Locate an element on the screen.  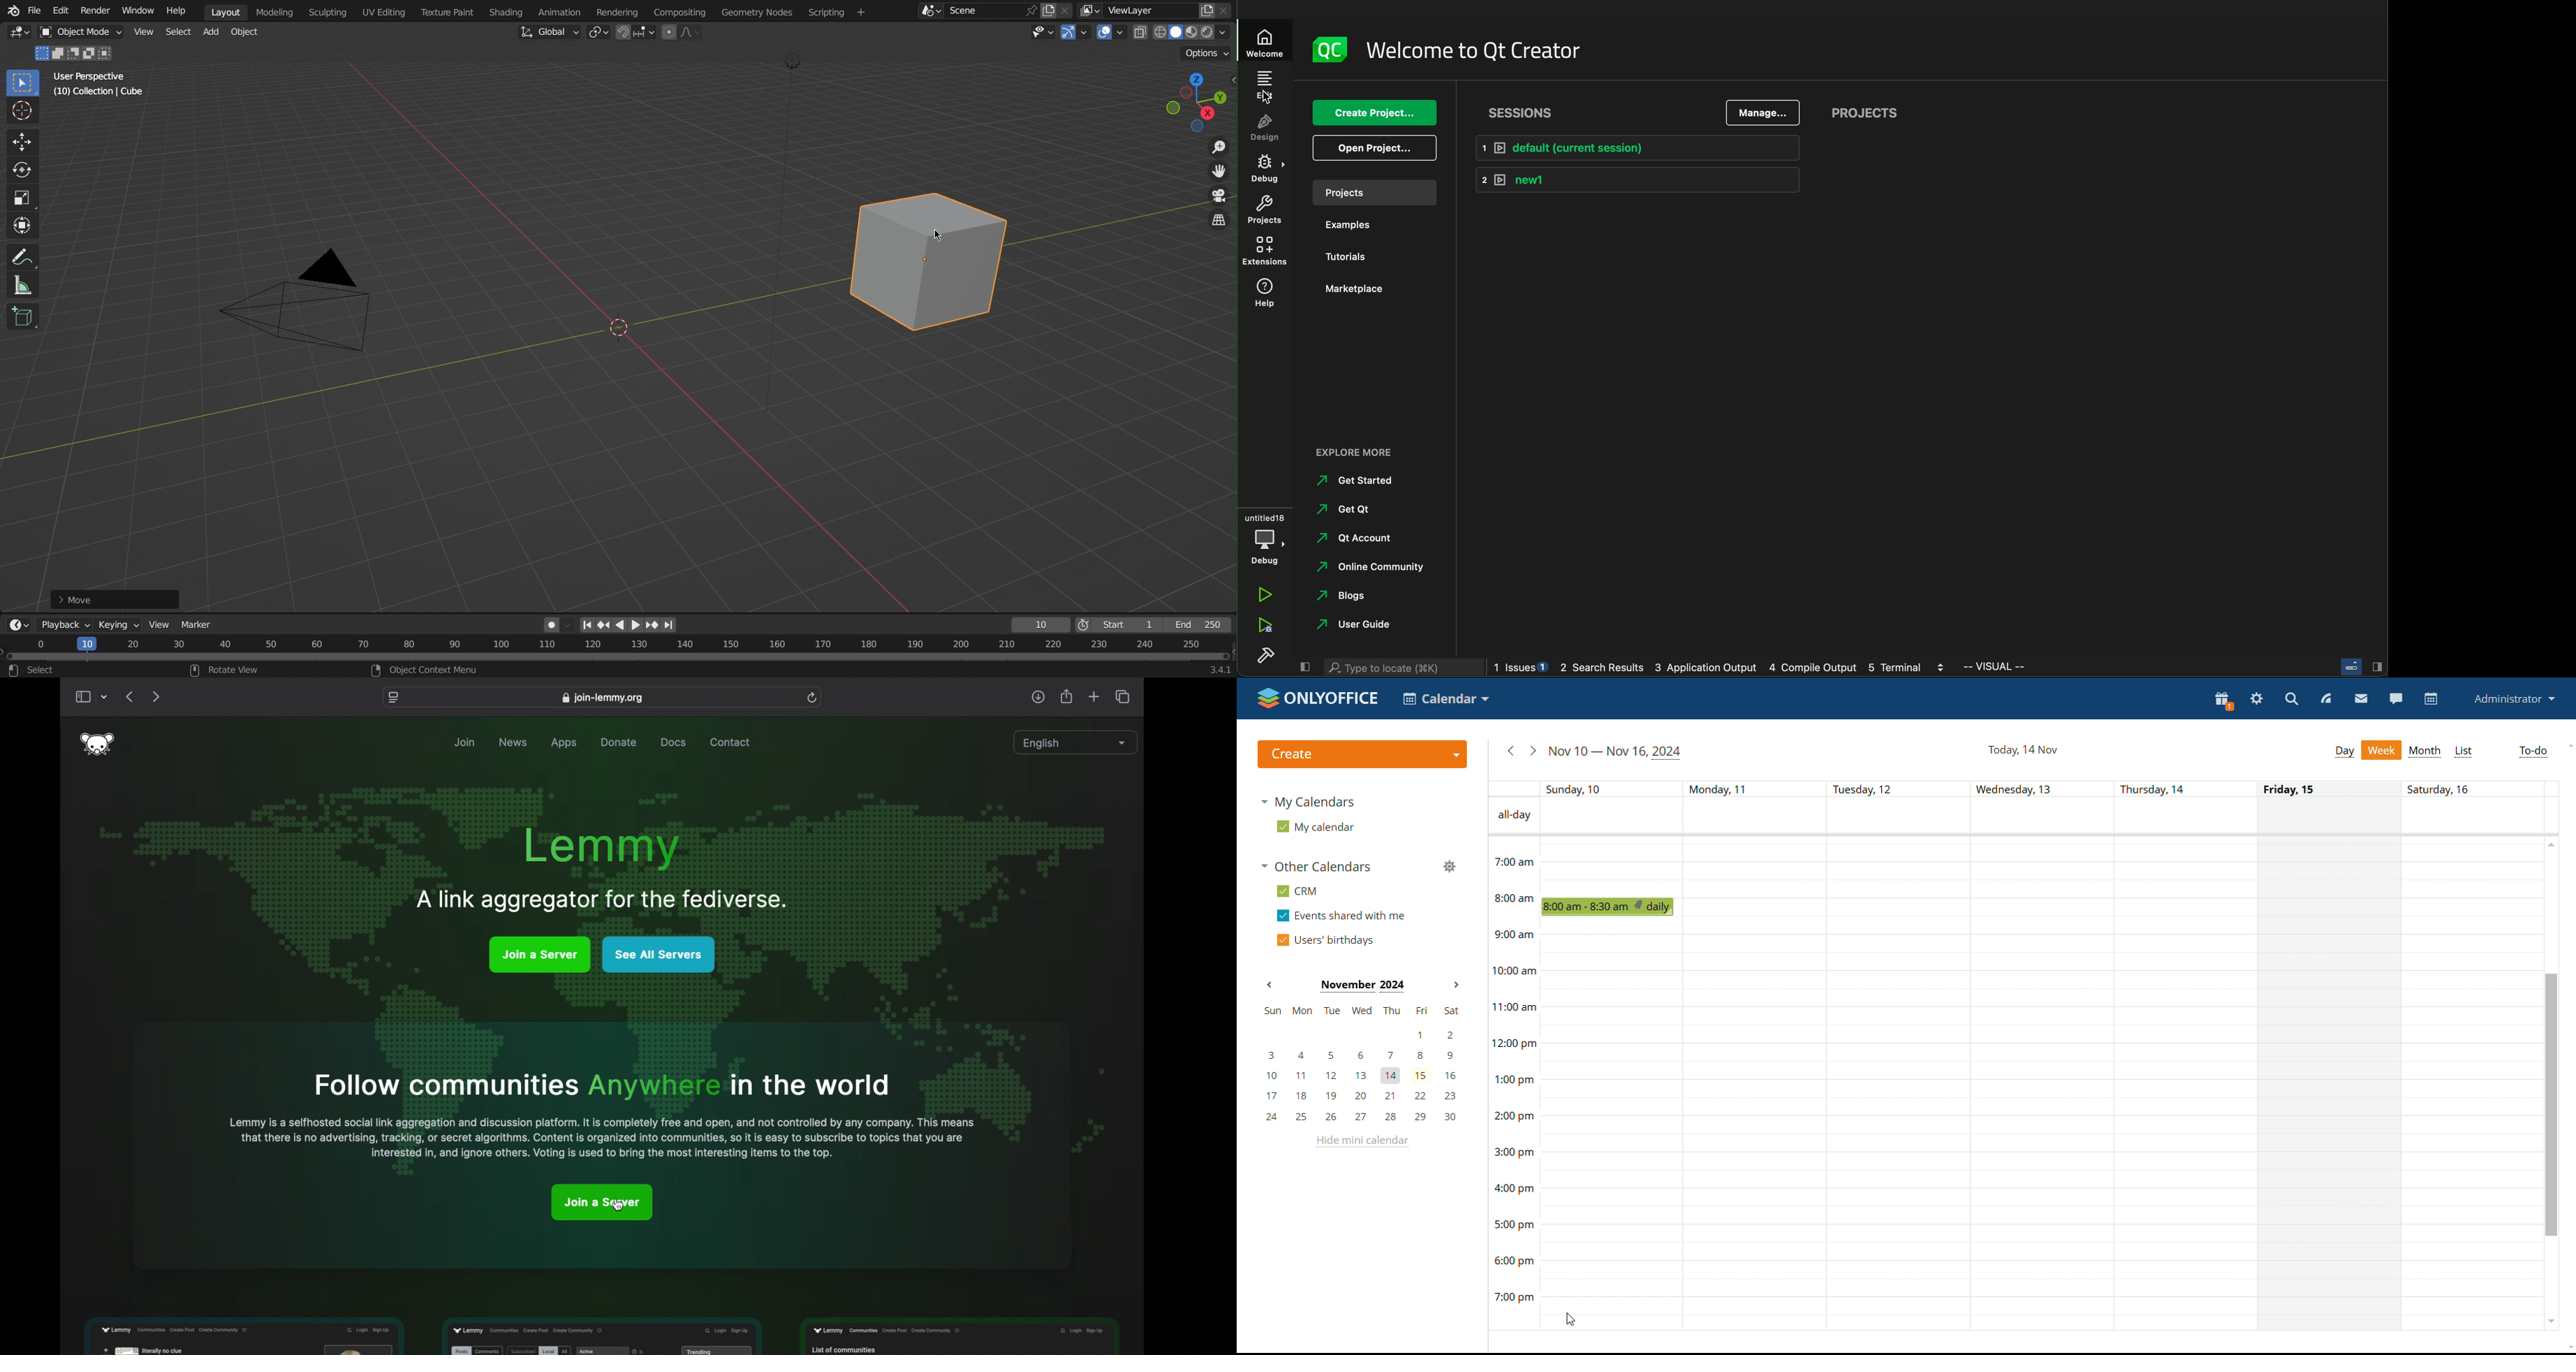
right is located at coordinates (637, 625).